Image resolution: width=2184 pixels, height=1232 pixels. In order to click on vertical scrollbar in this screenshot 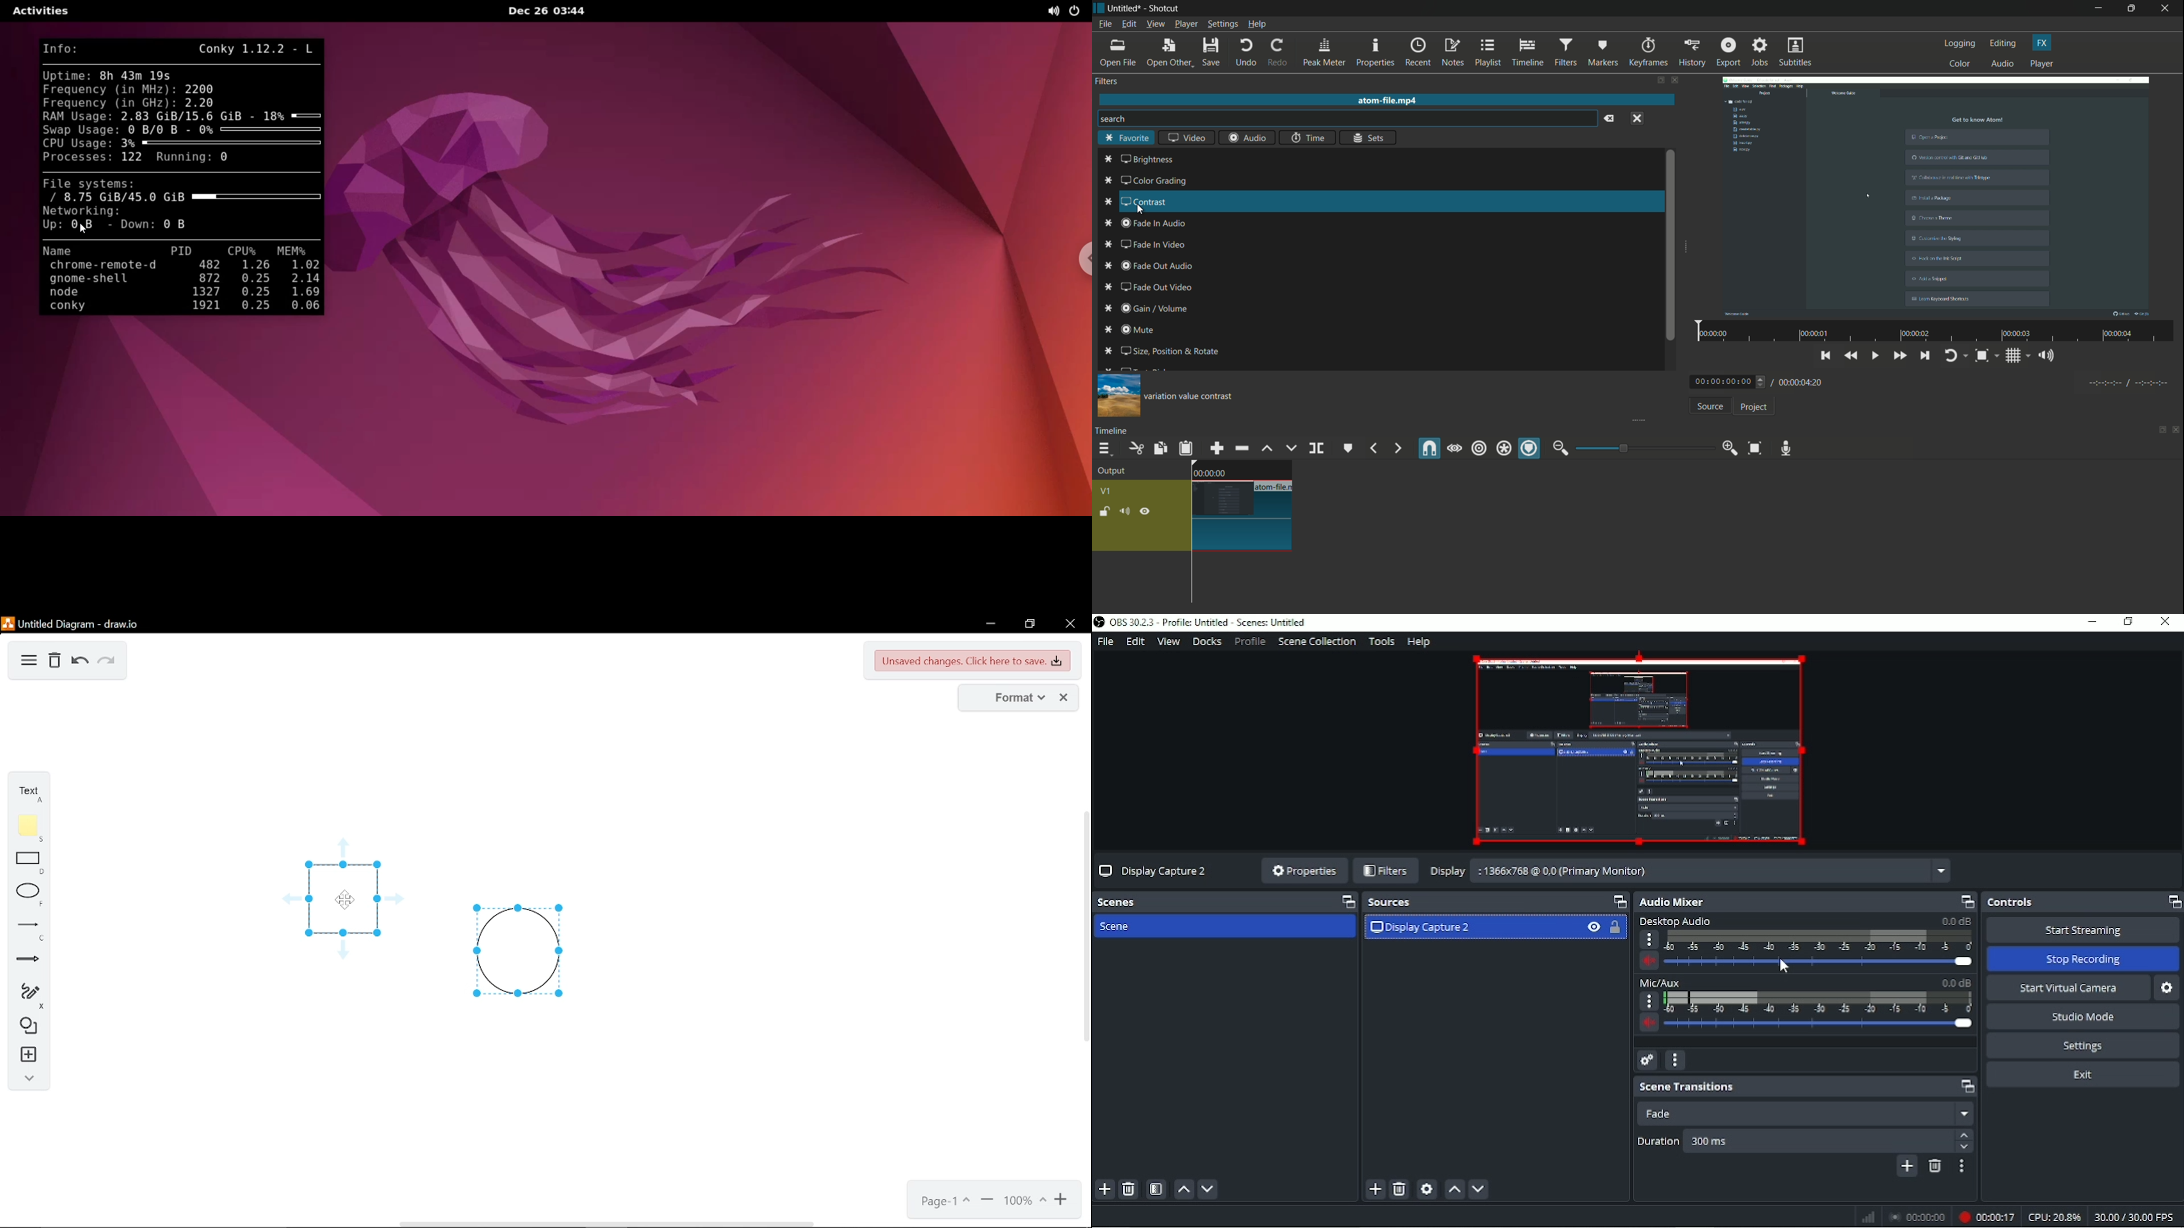, I will do `click(1085, 927)`.